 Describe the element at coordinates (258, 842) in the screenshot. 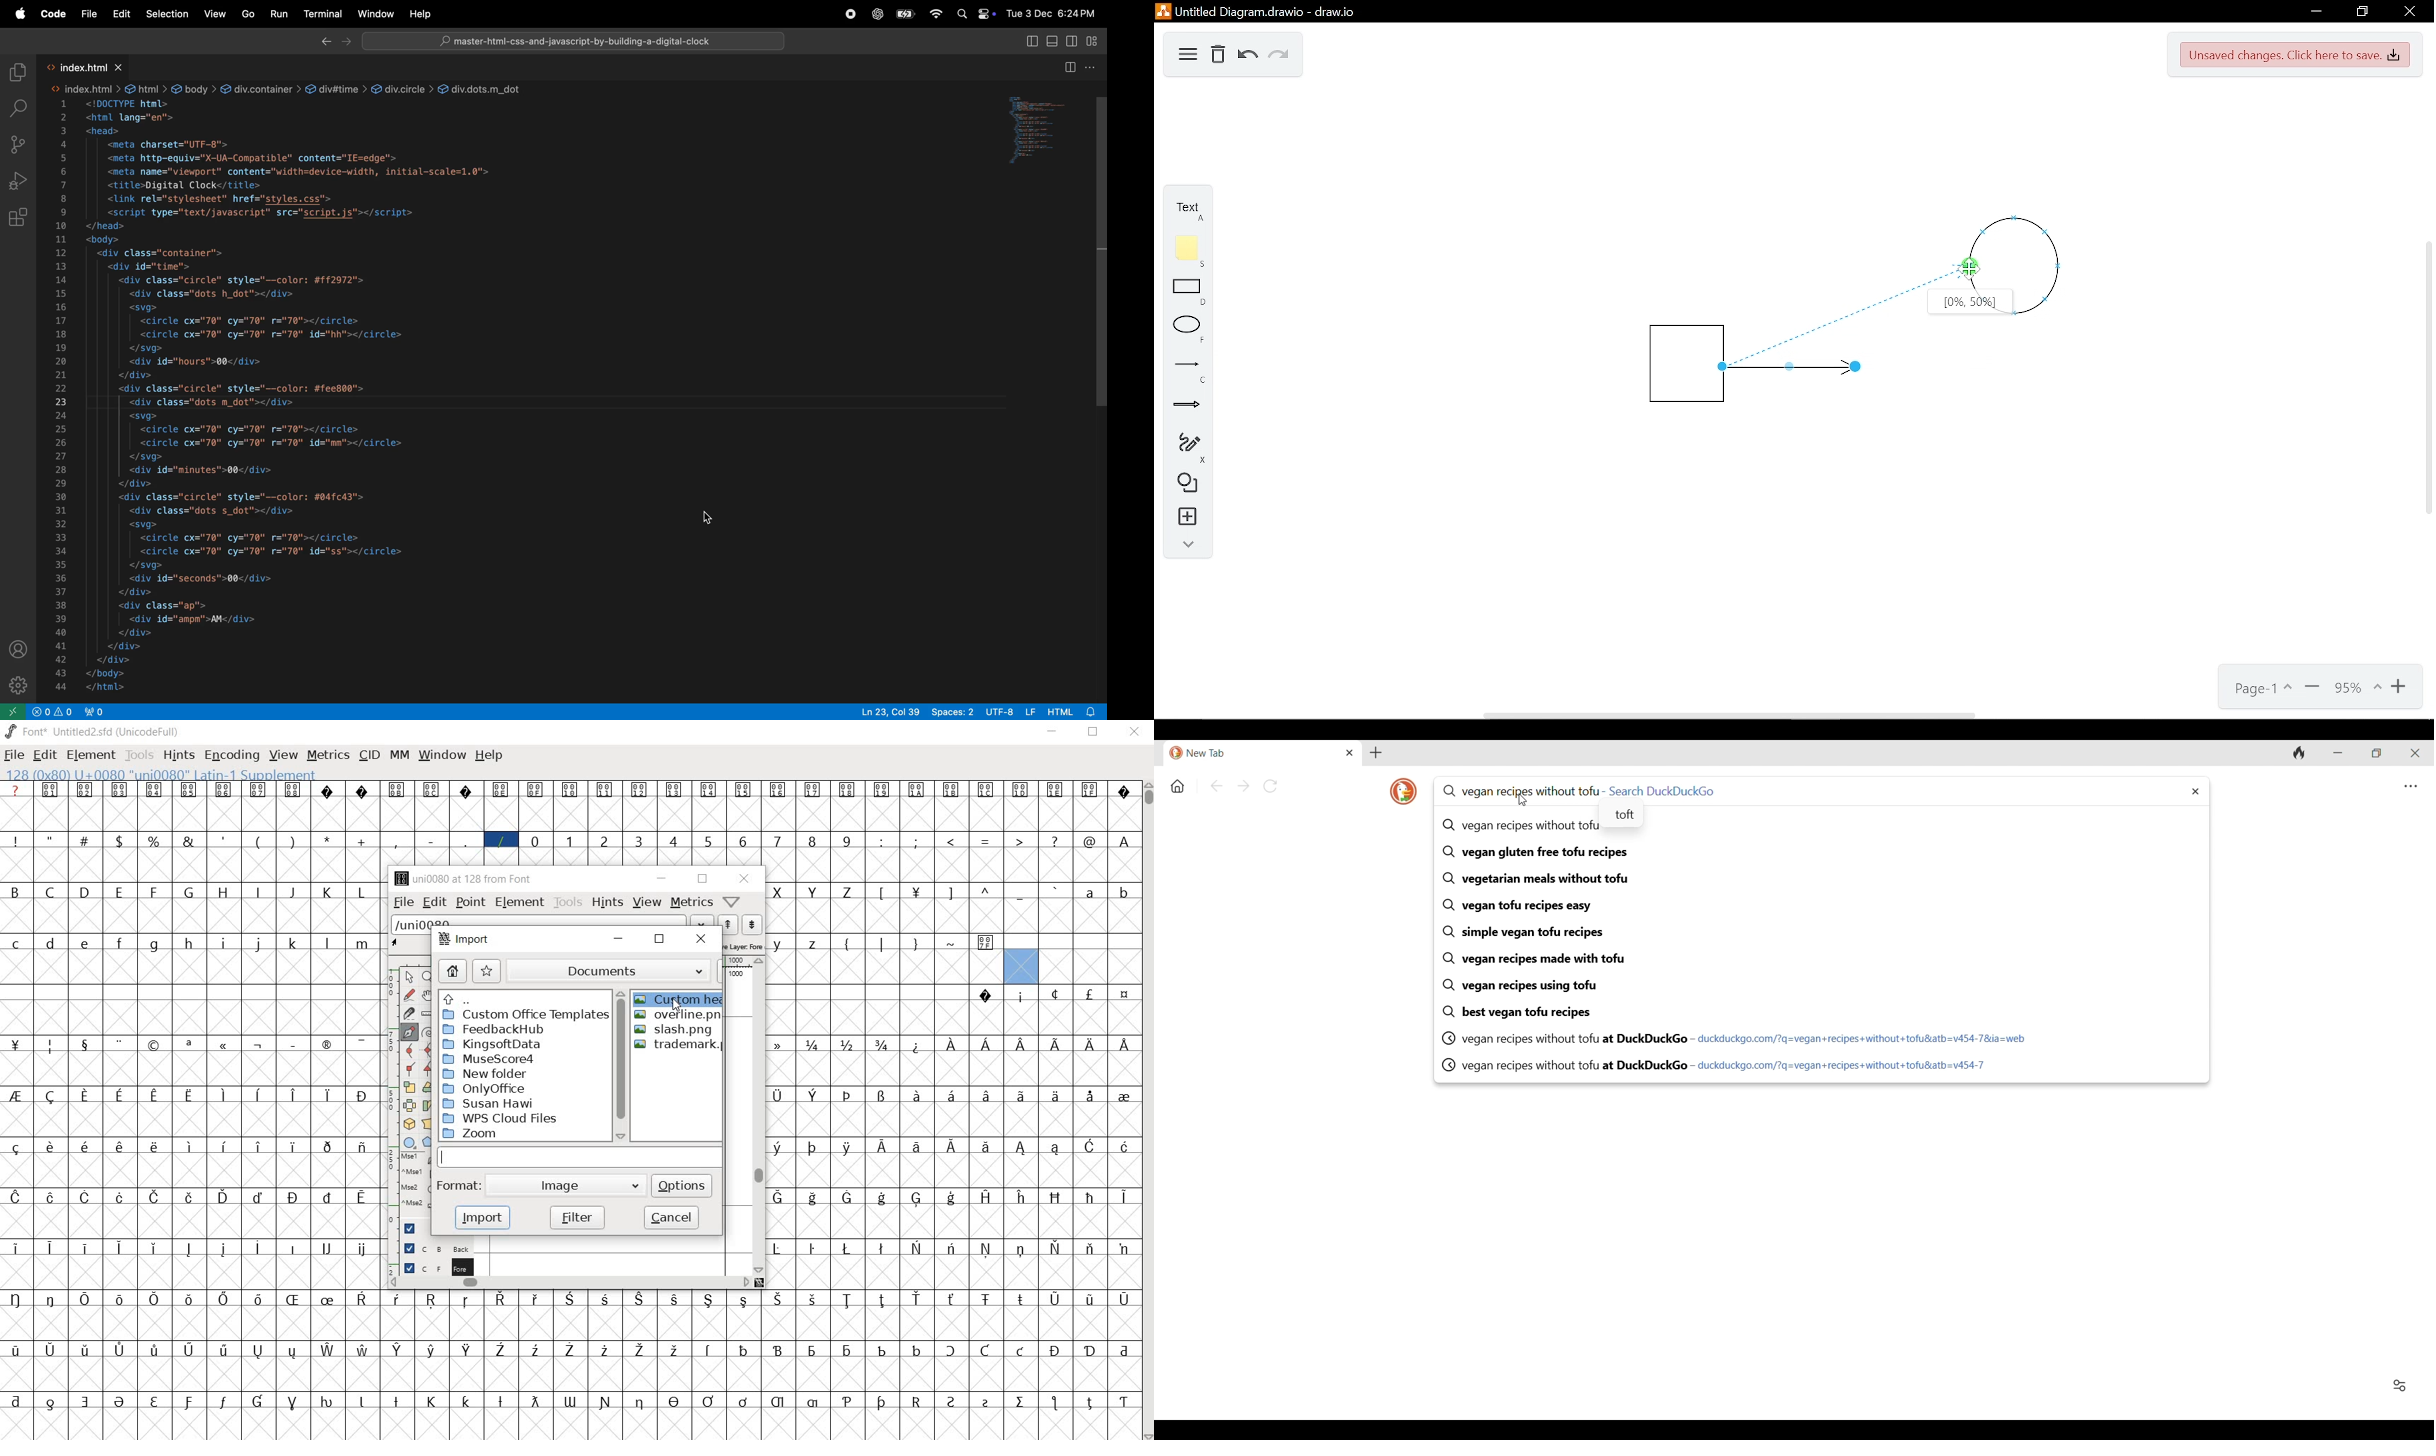

I see `glyph` at that location.